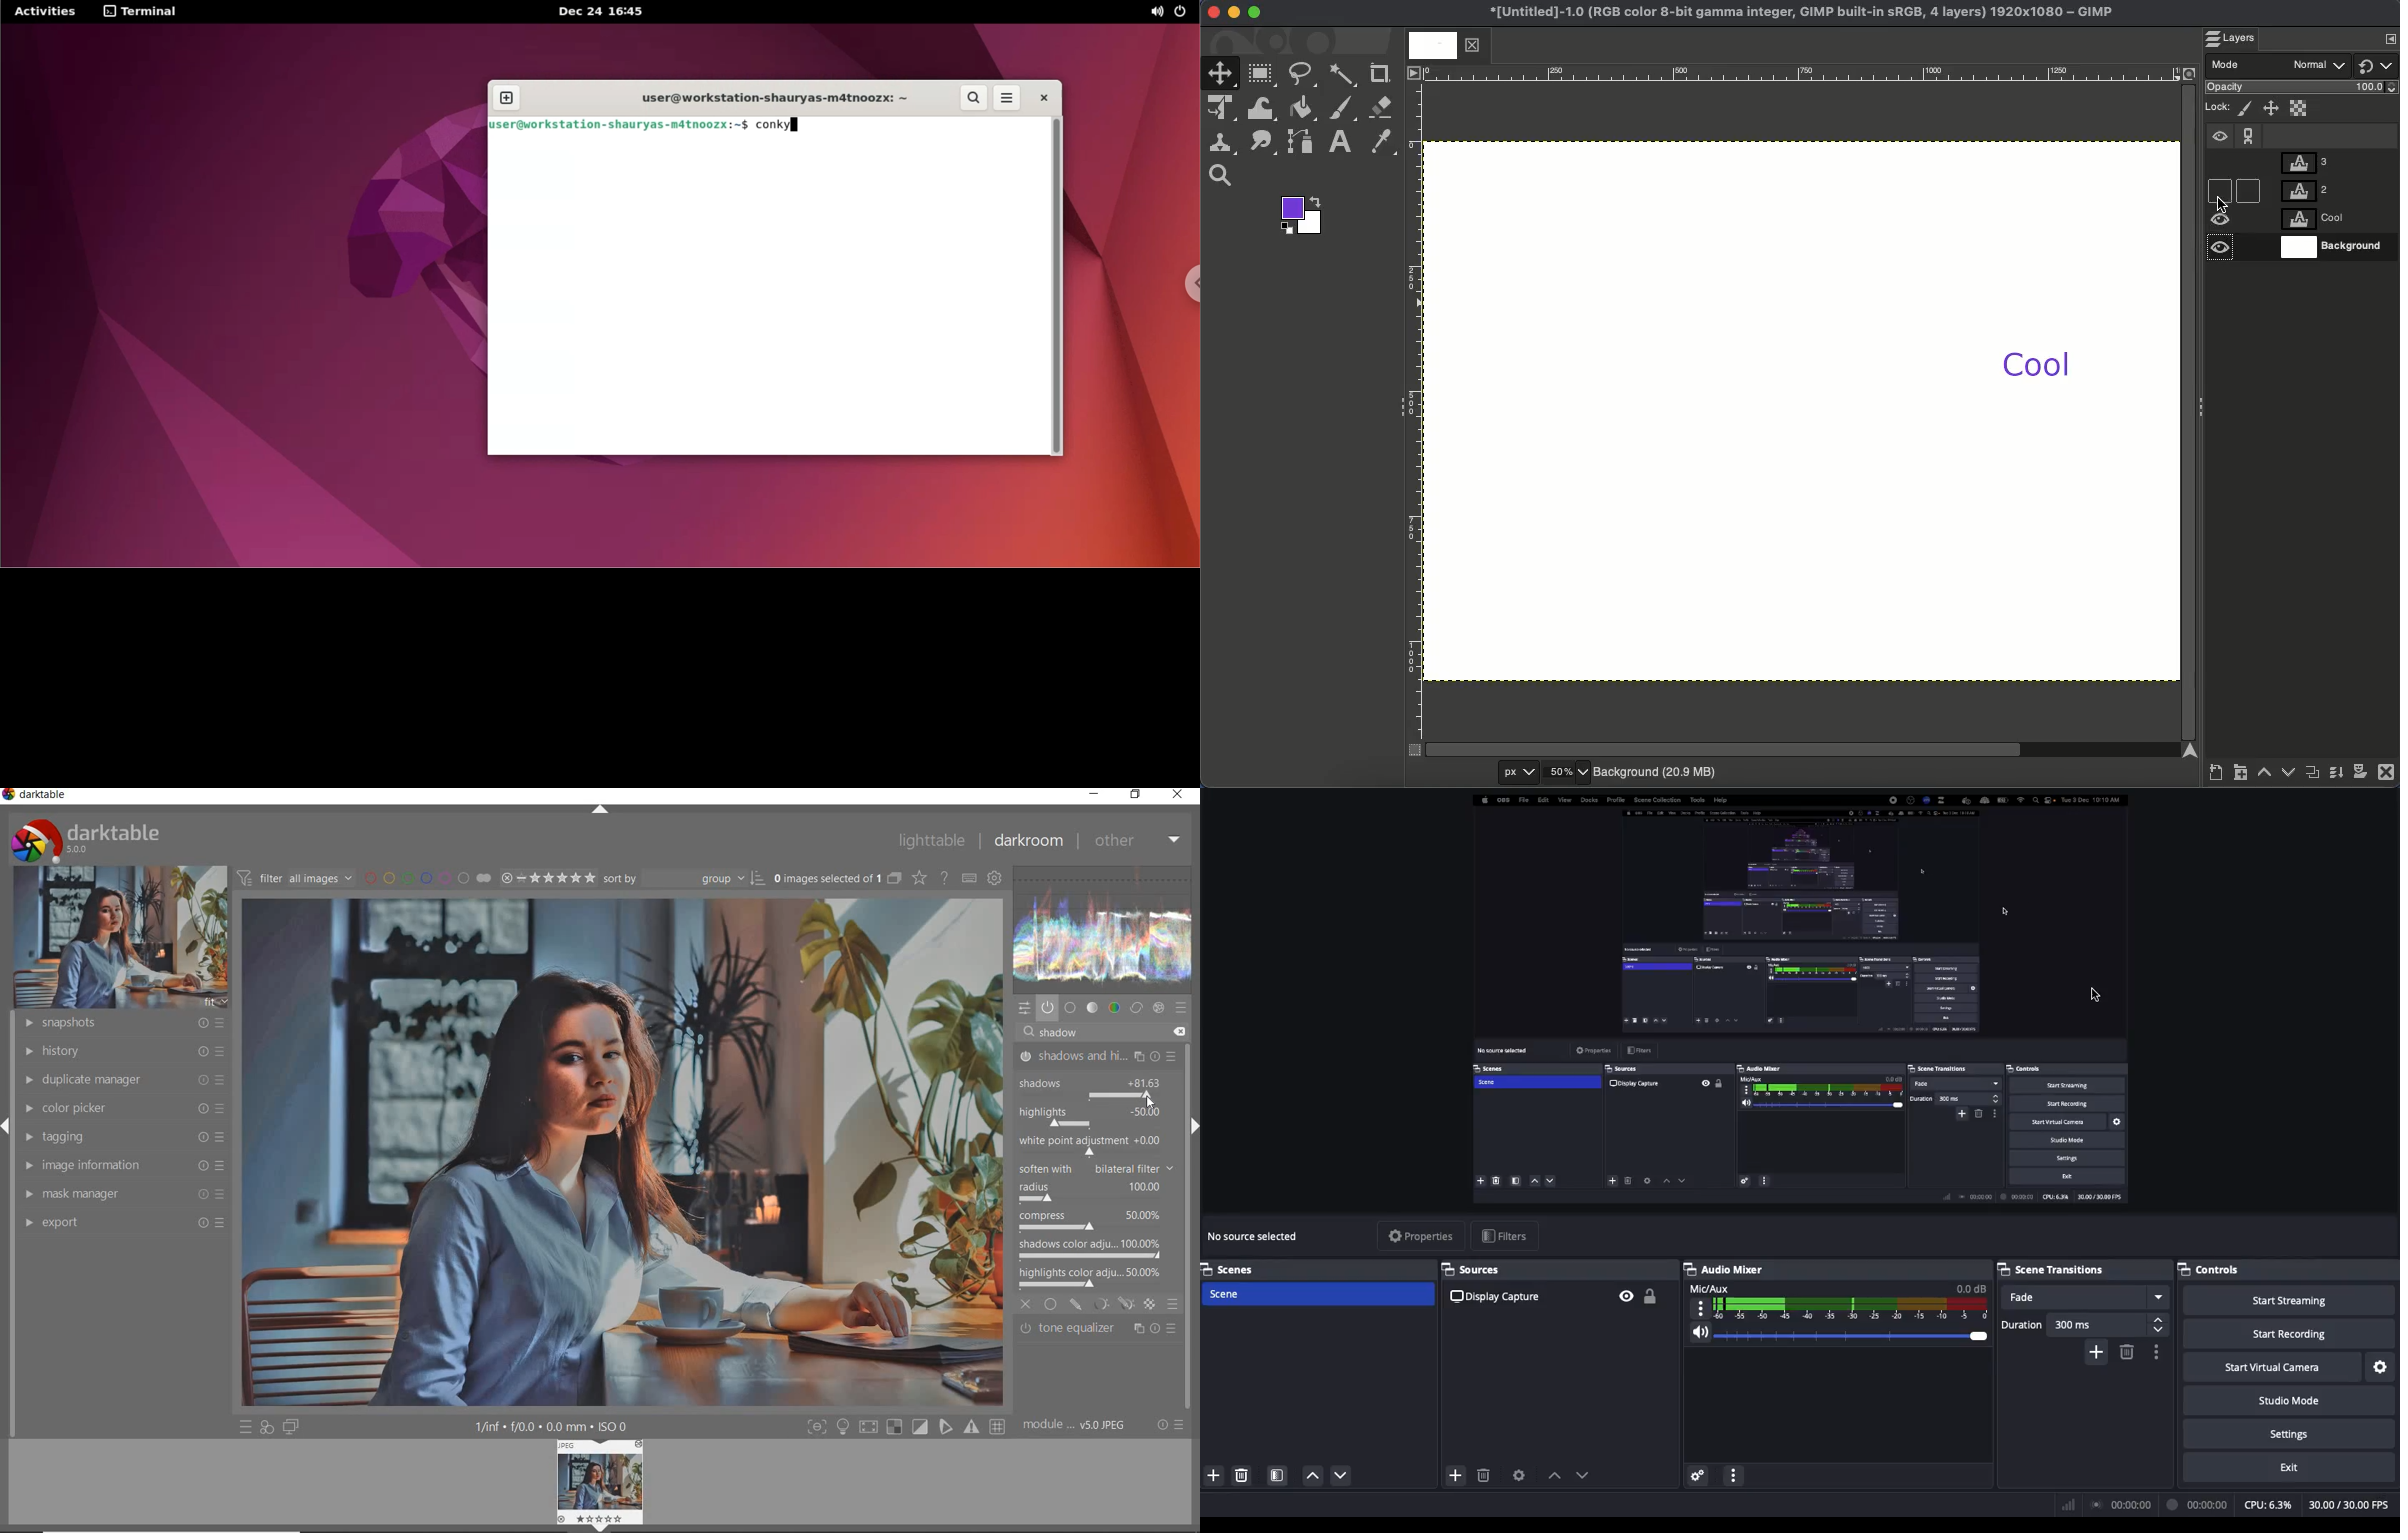 The image size is (2408, 1540). I want to click on Display capture, so click(1259, 1239).